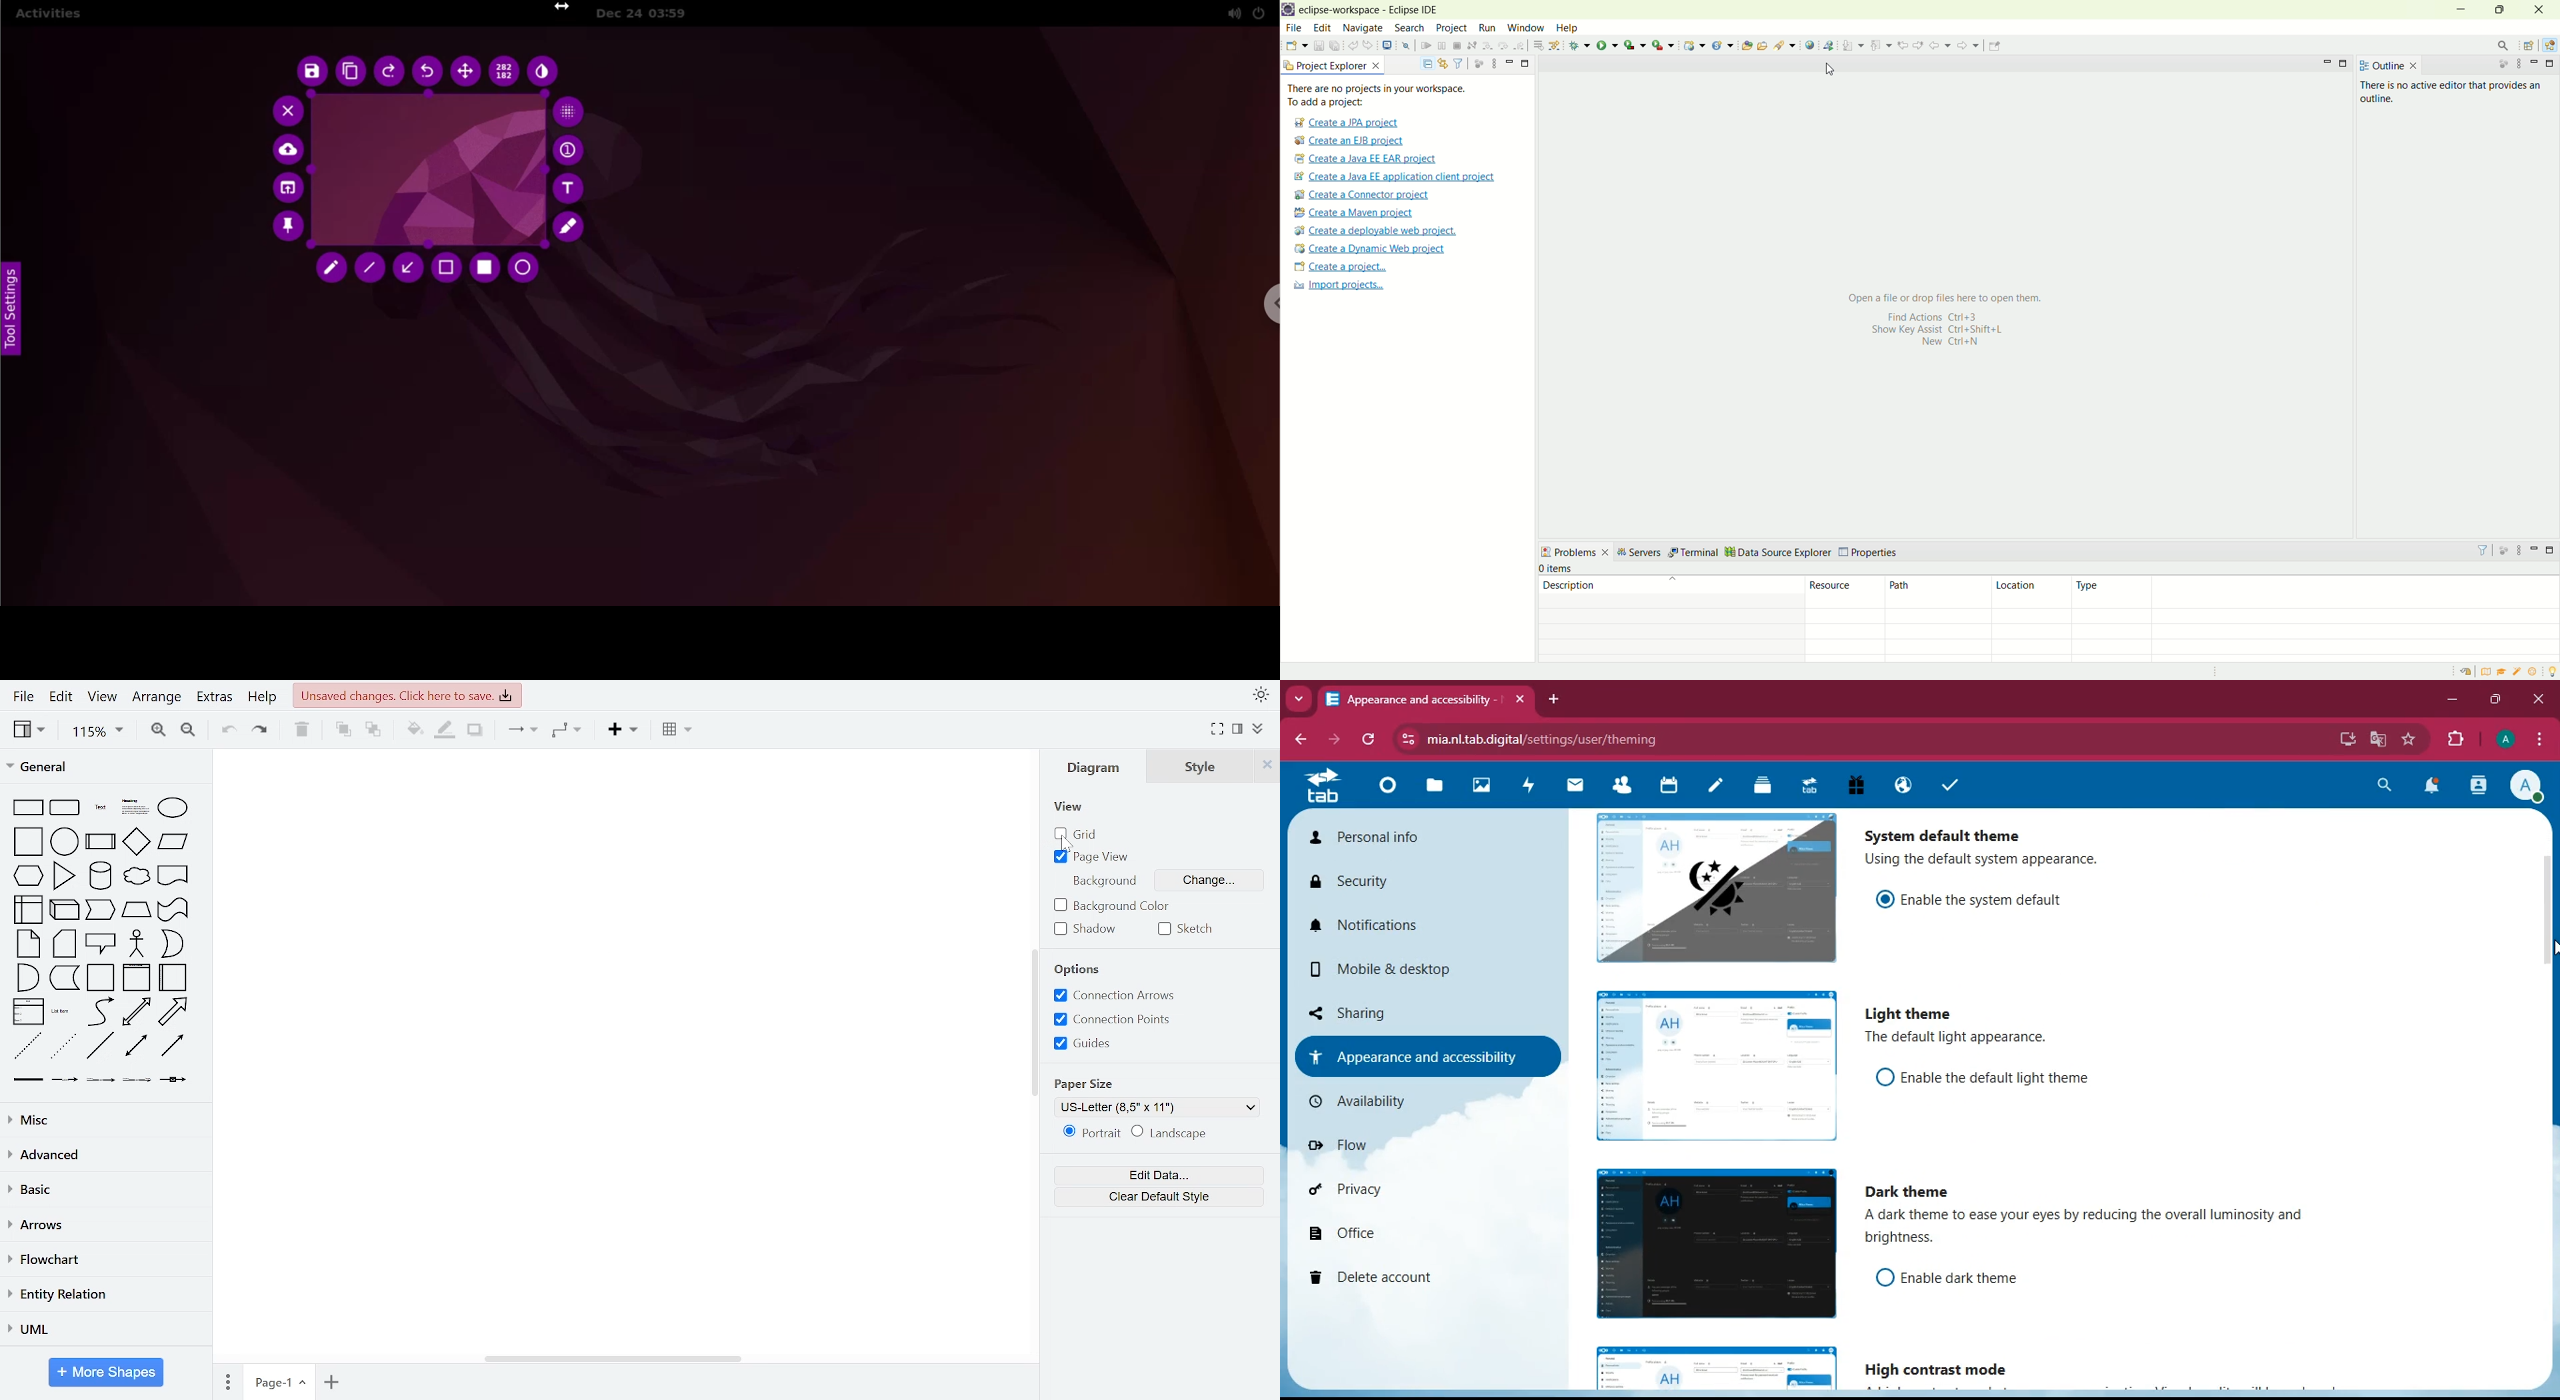  Describe the element at coordinates (172, 943) in the screenshot. I see `or` at that location.